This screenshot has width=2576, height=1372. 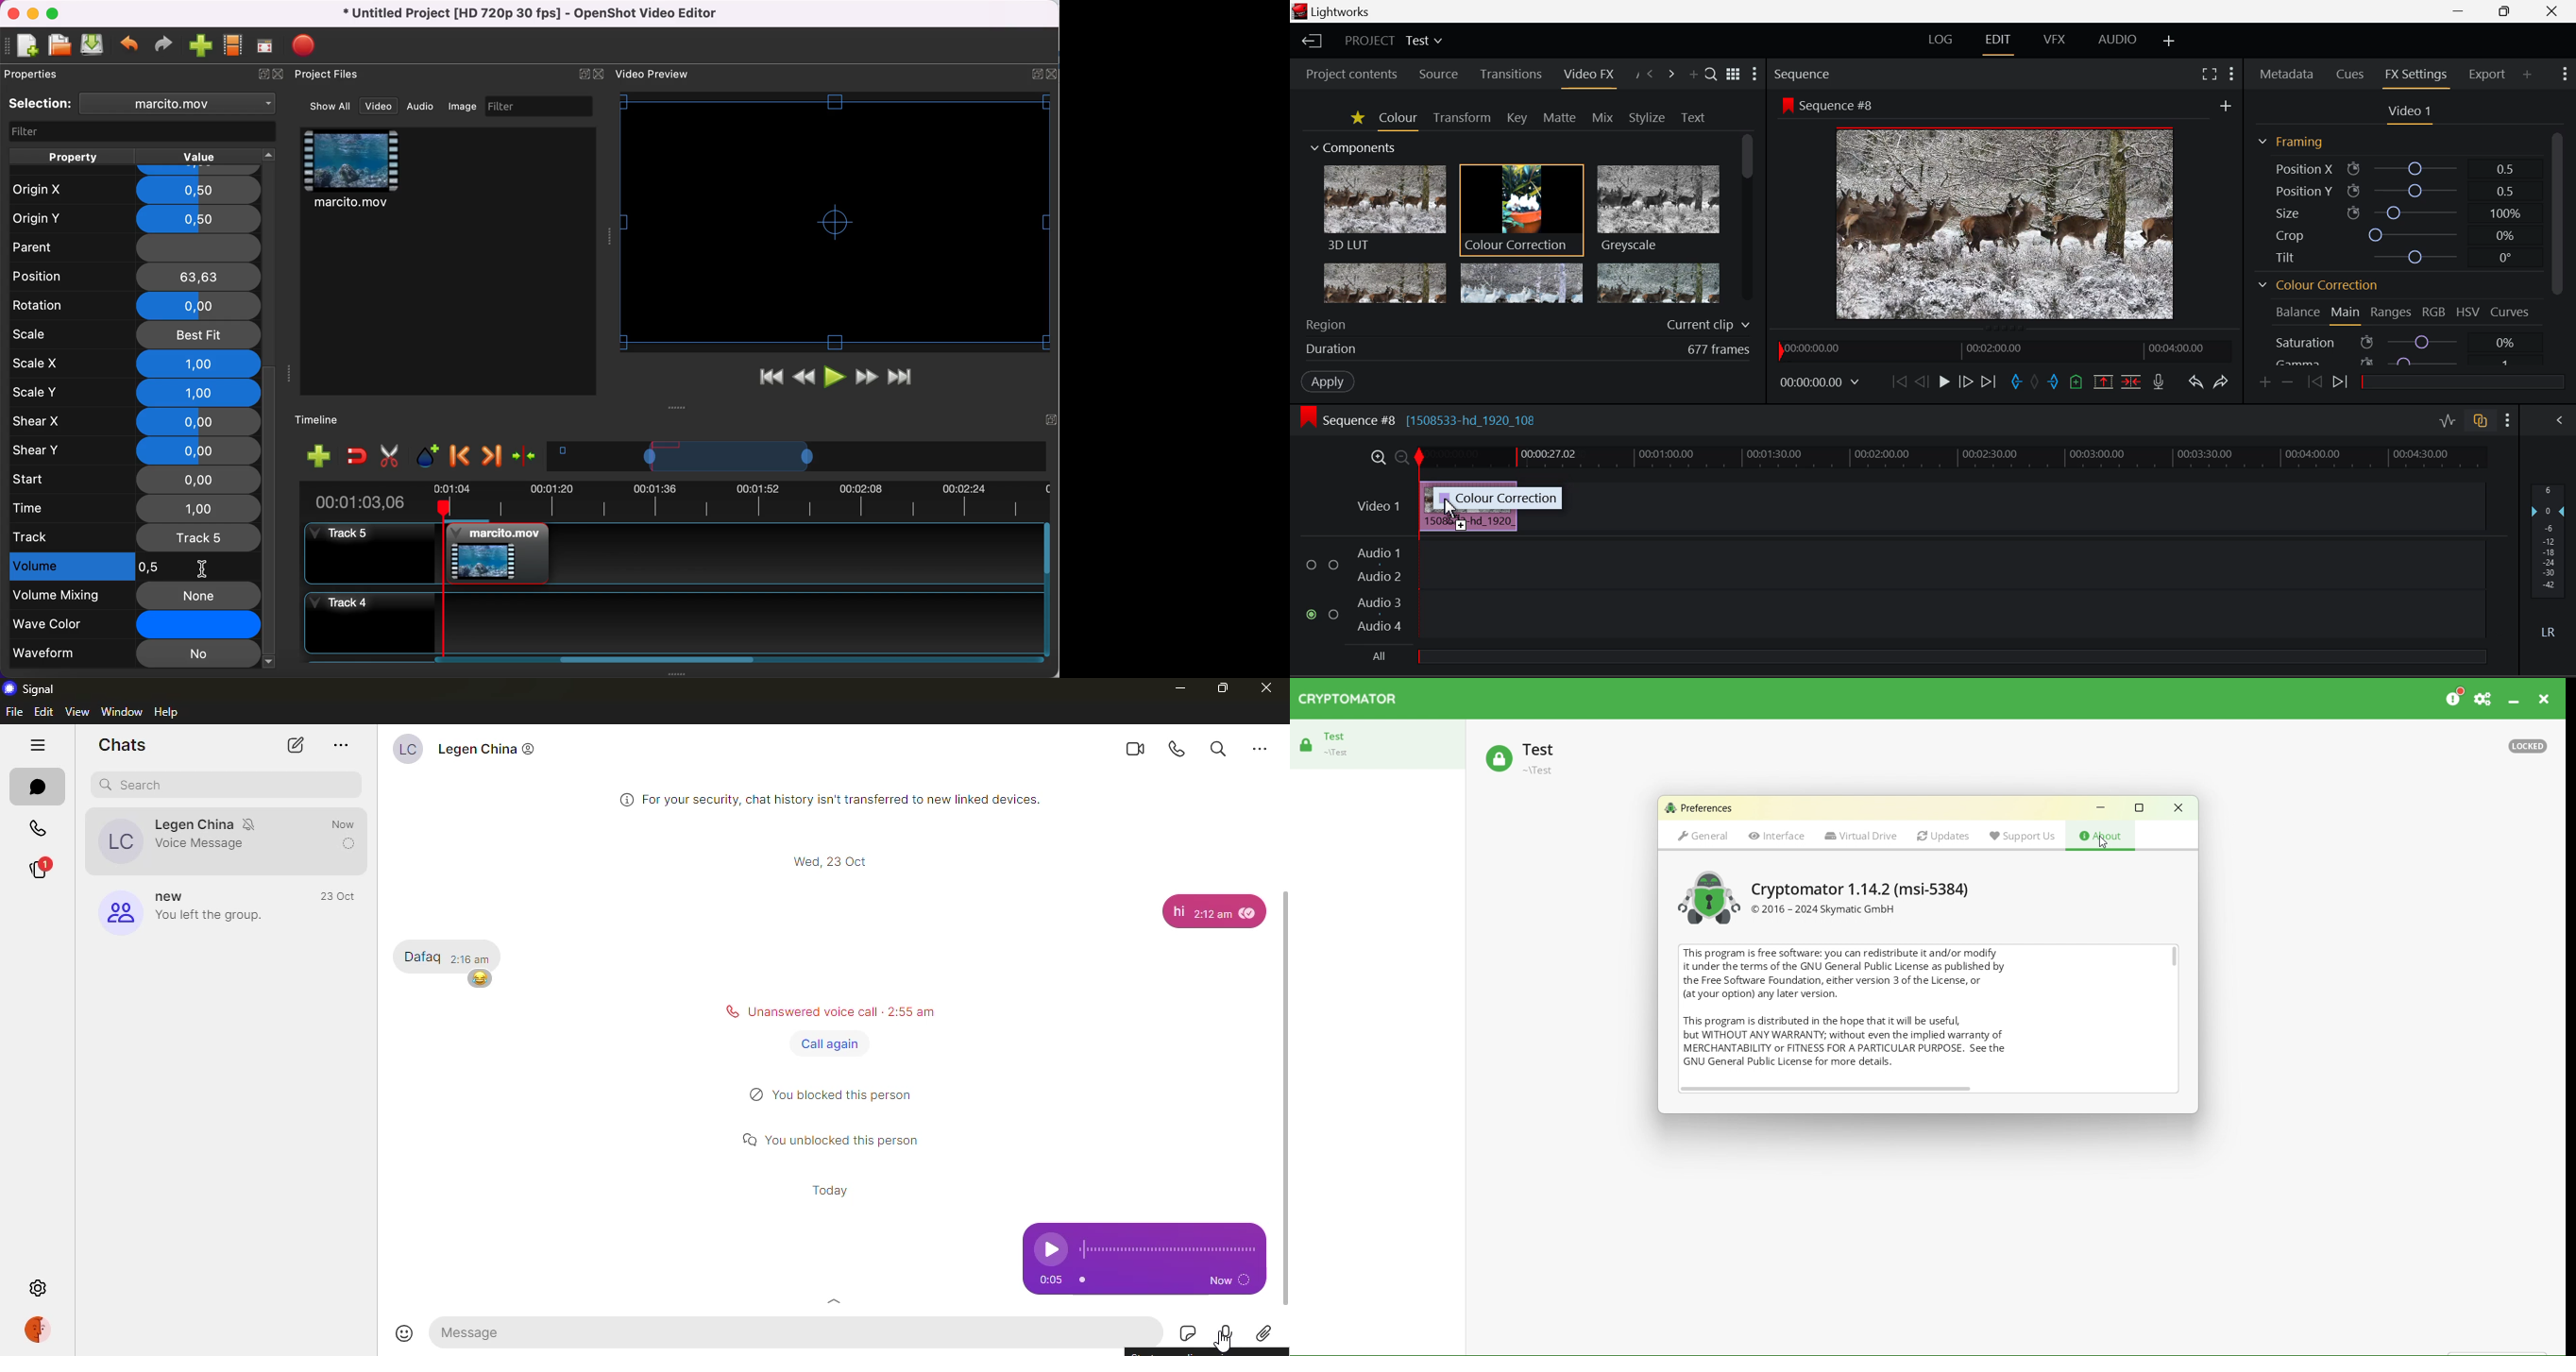 I want to click on choose profile, so click(x=234, y=45).